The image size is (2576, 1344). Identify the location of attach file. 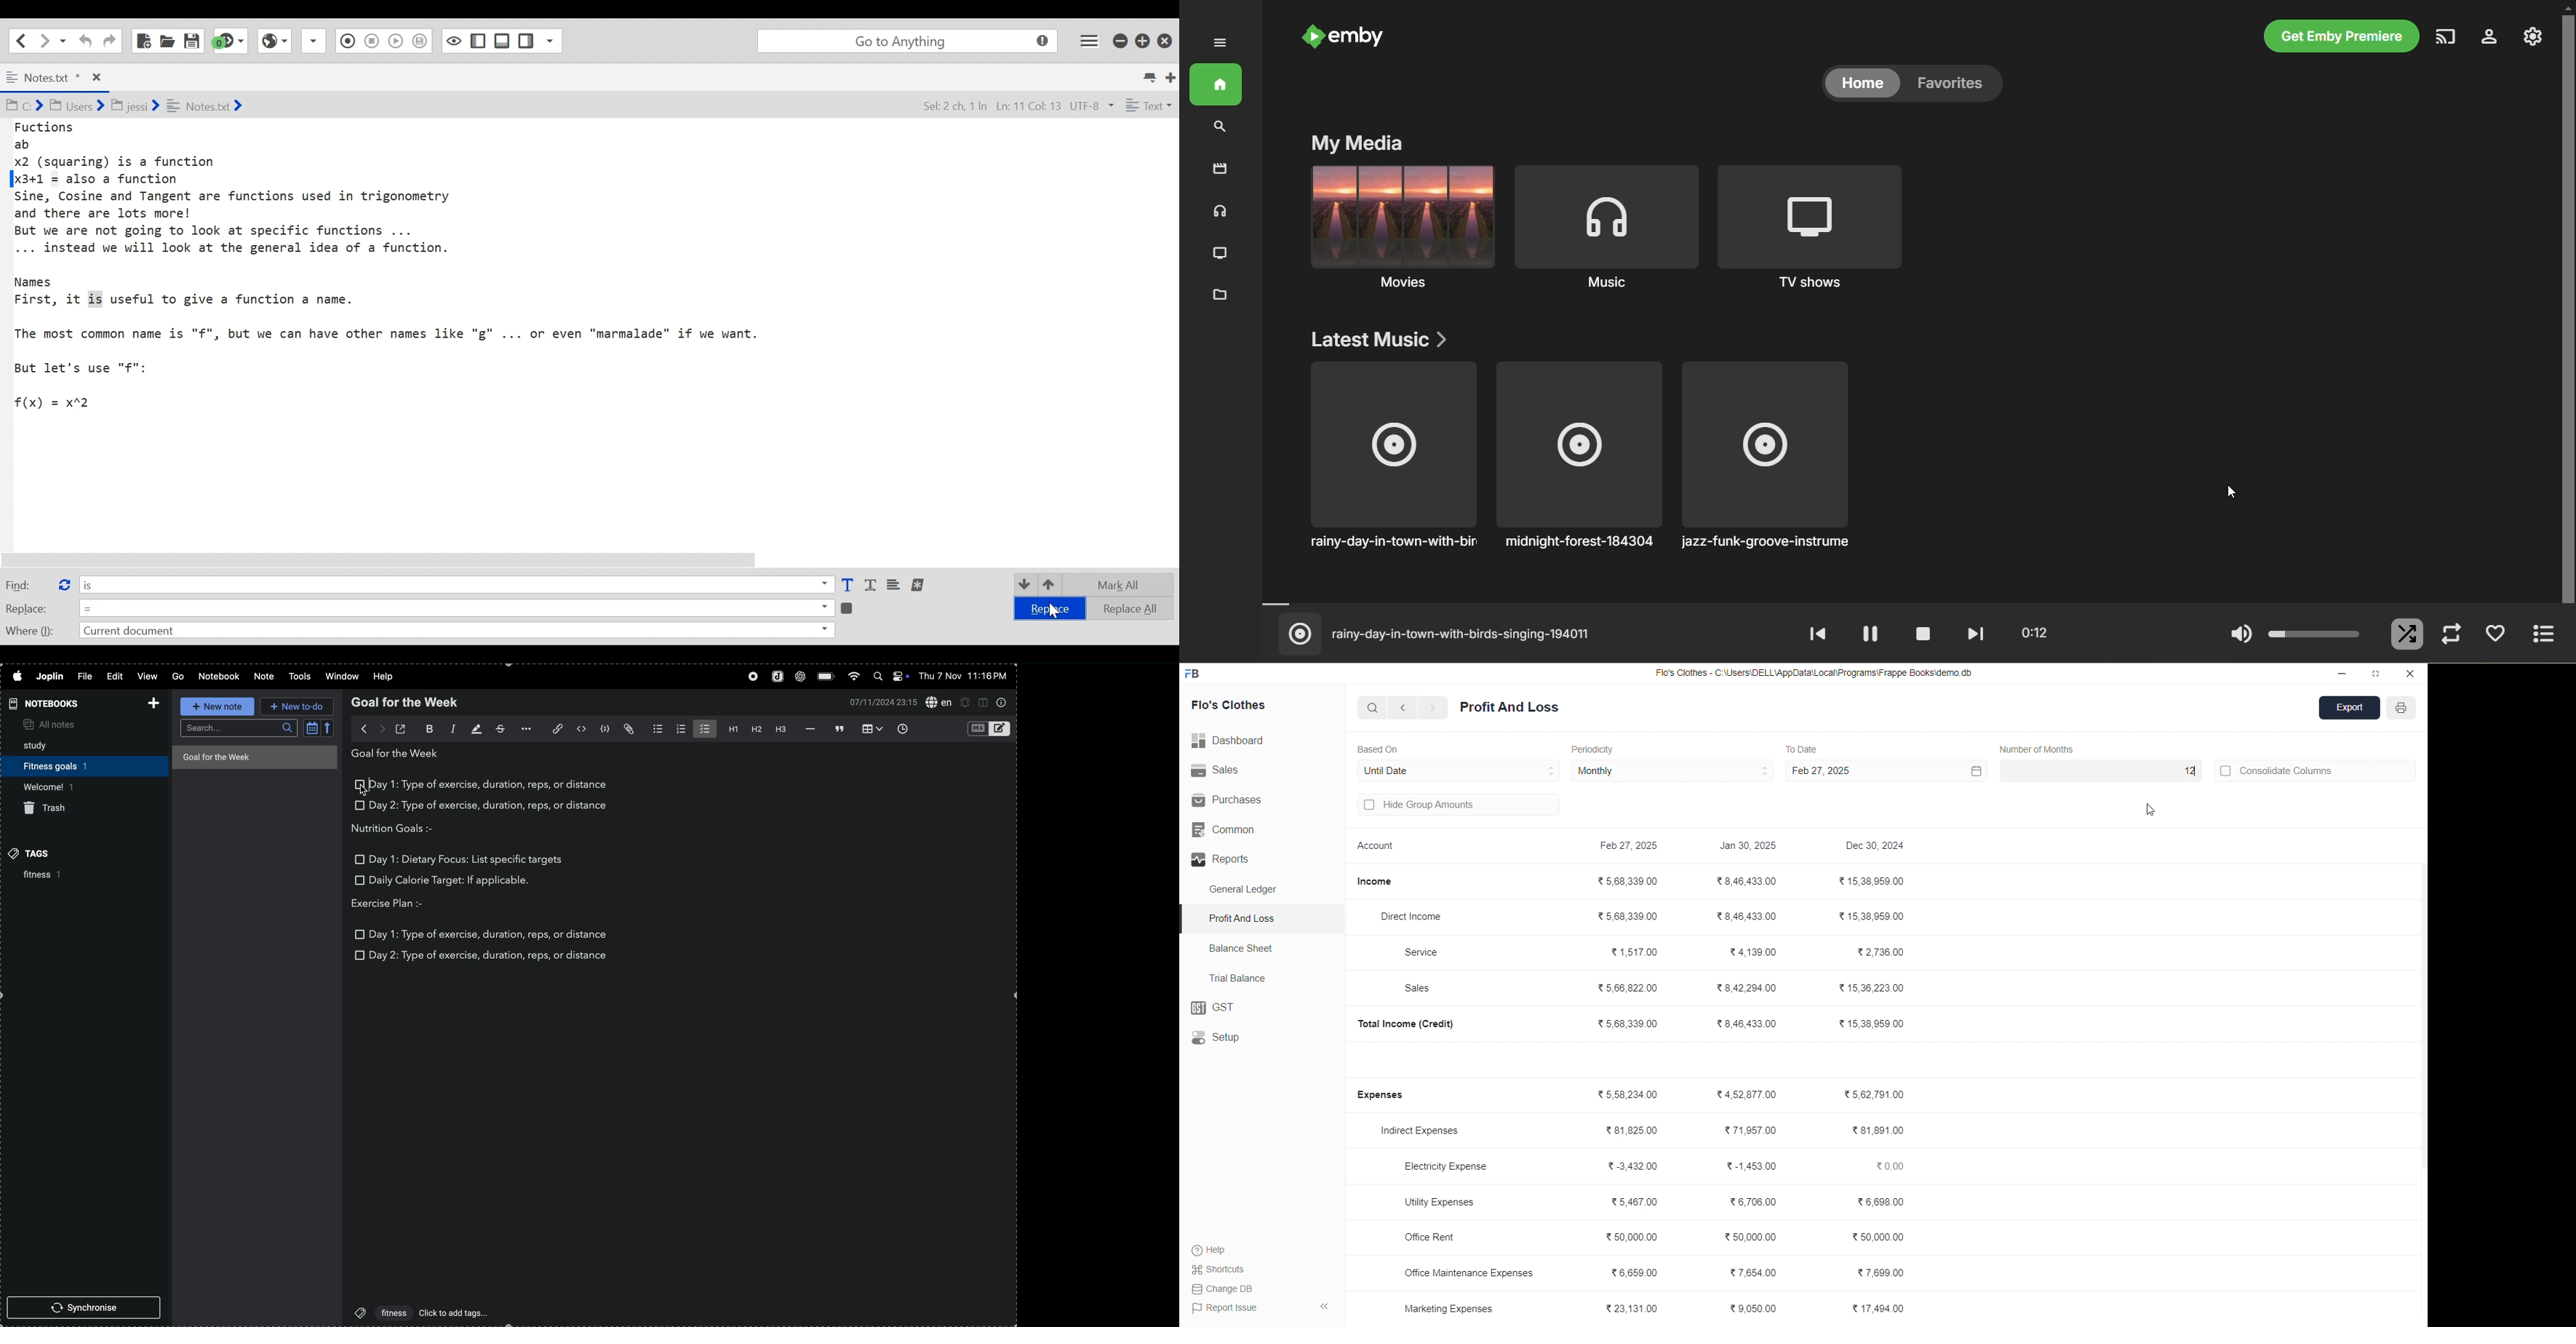
(629, 730).